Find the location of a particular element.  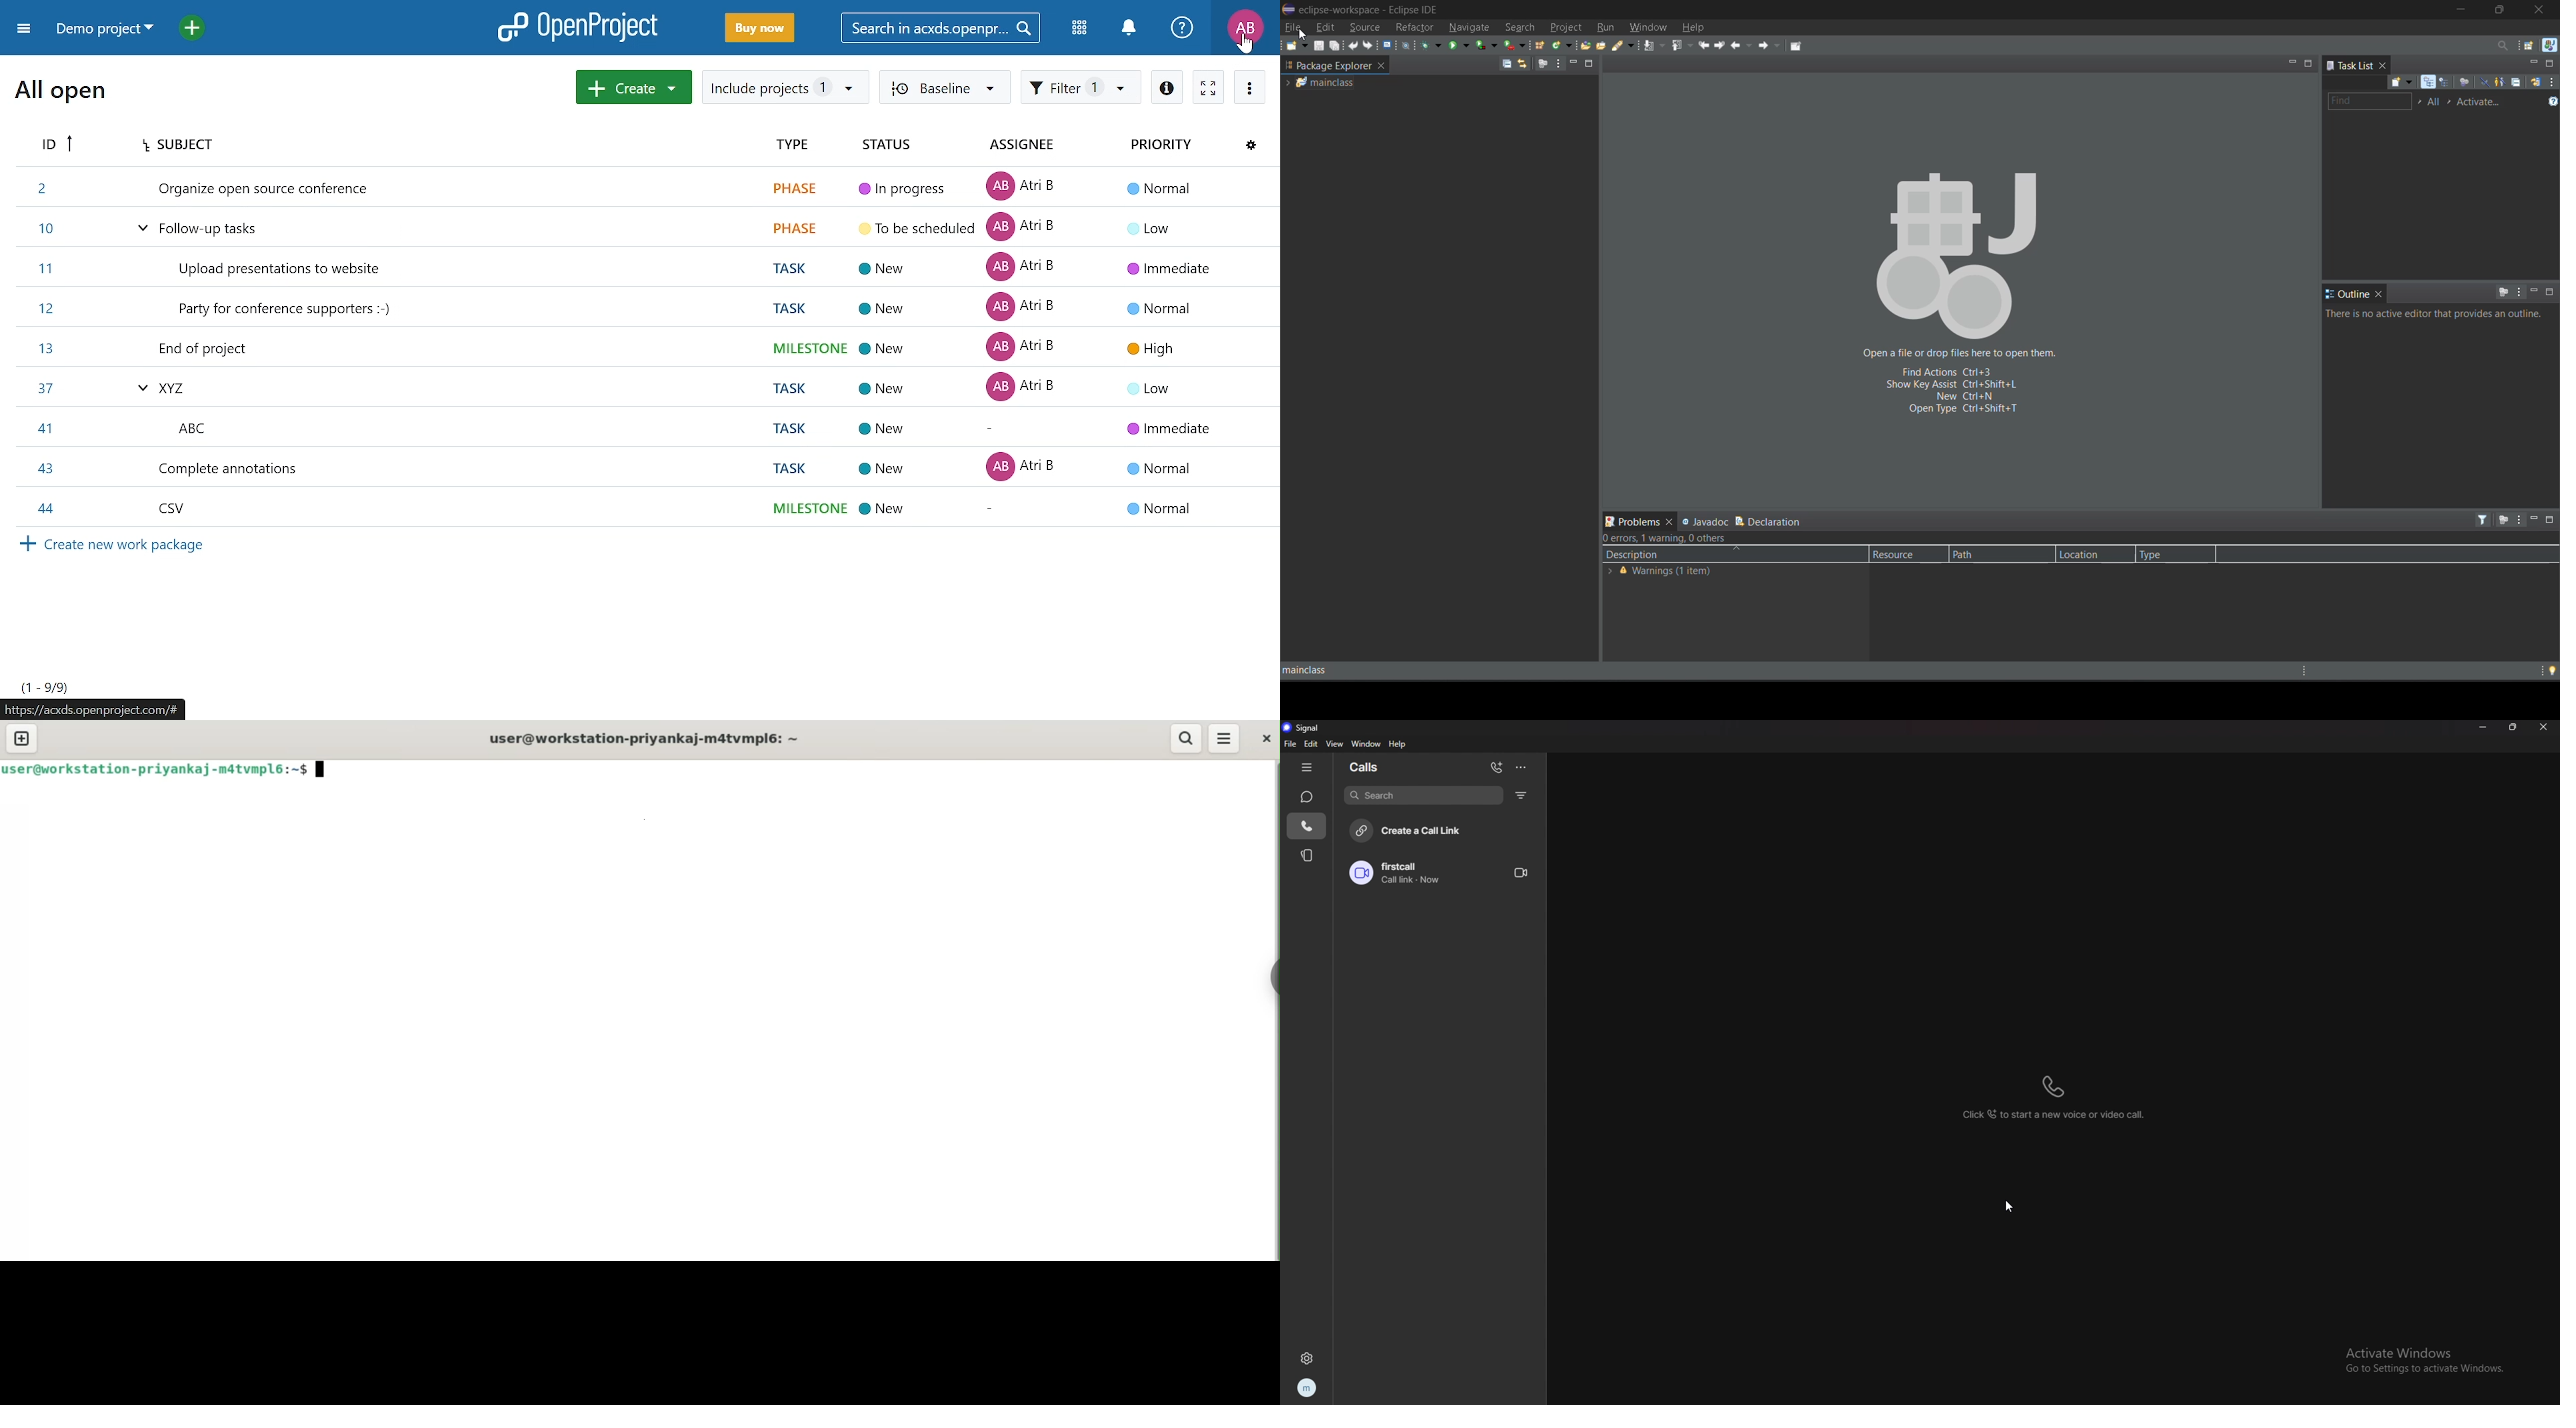

search is located at coordinates (1423, 795).